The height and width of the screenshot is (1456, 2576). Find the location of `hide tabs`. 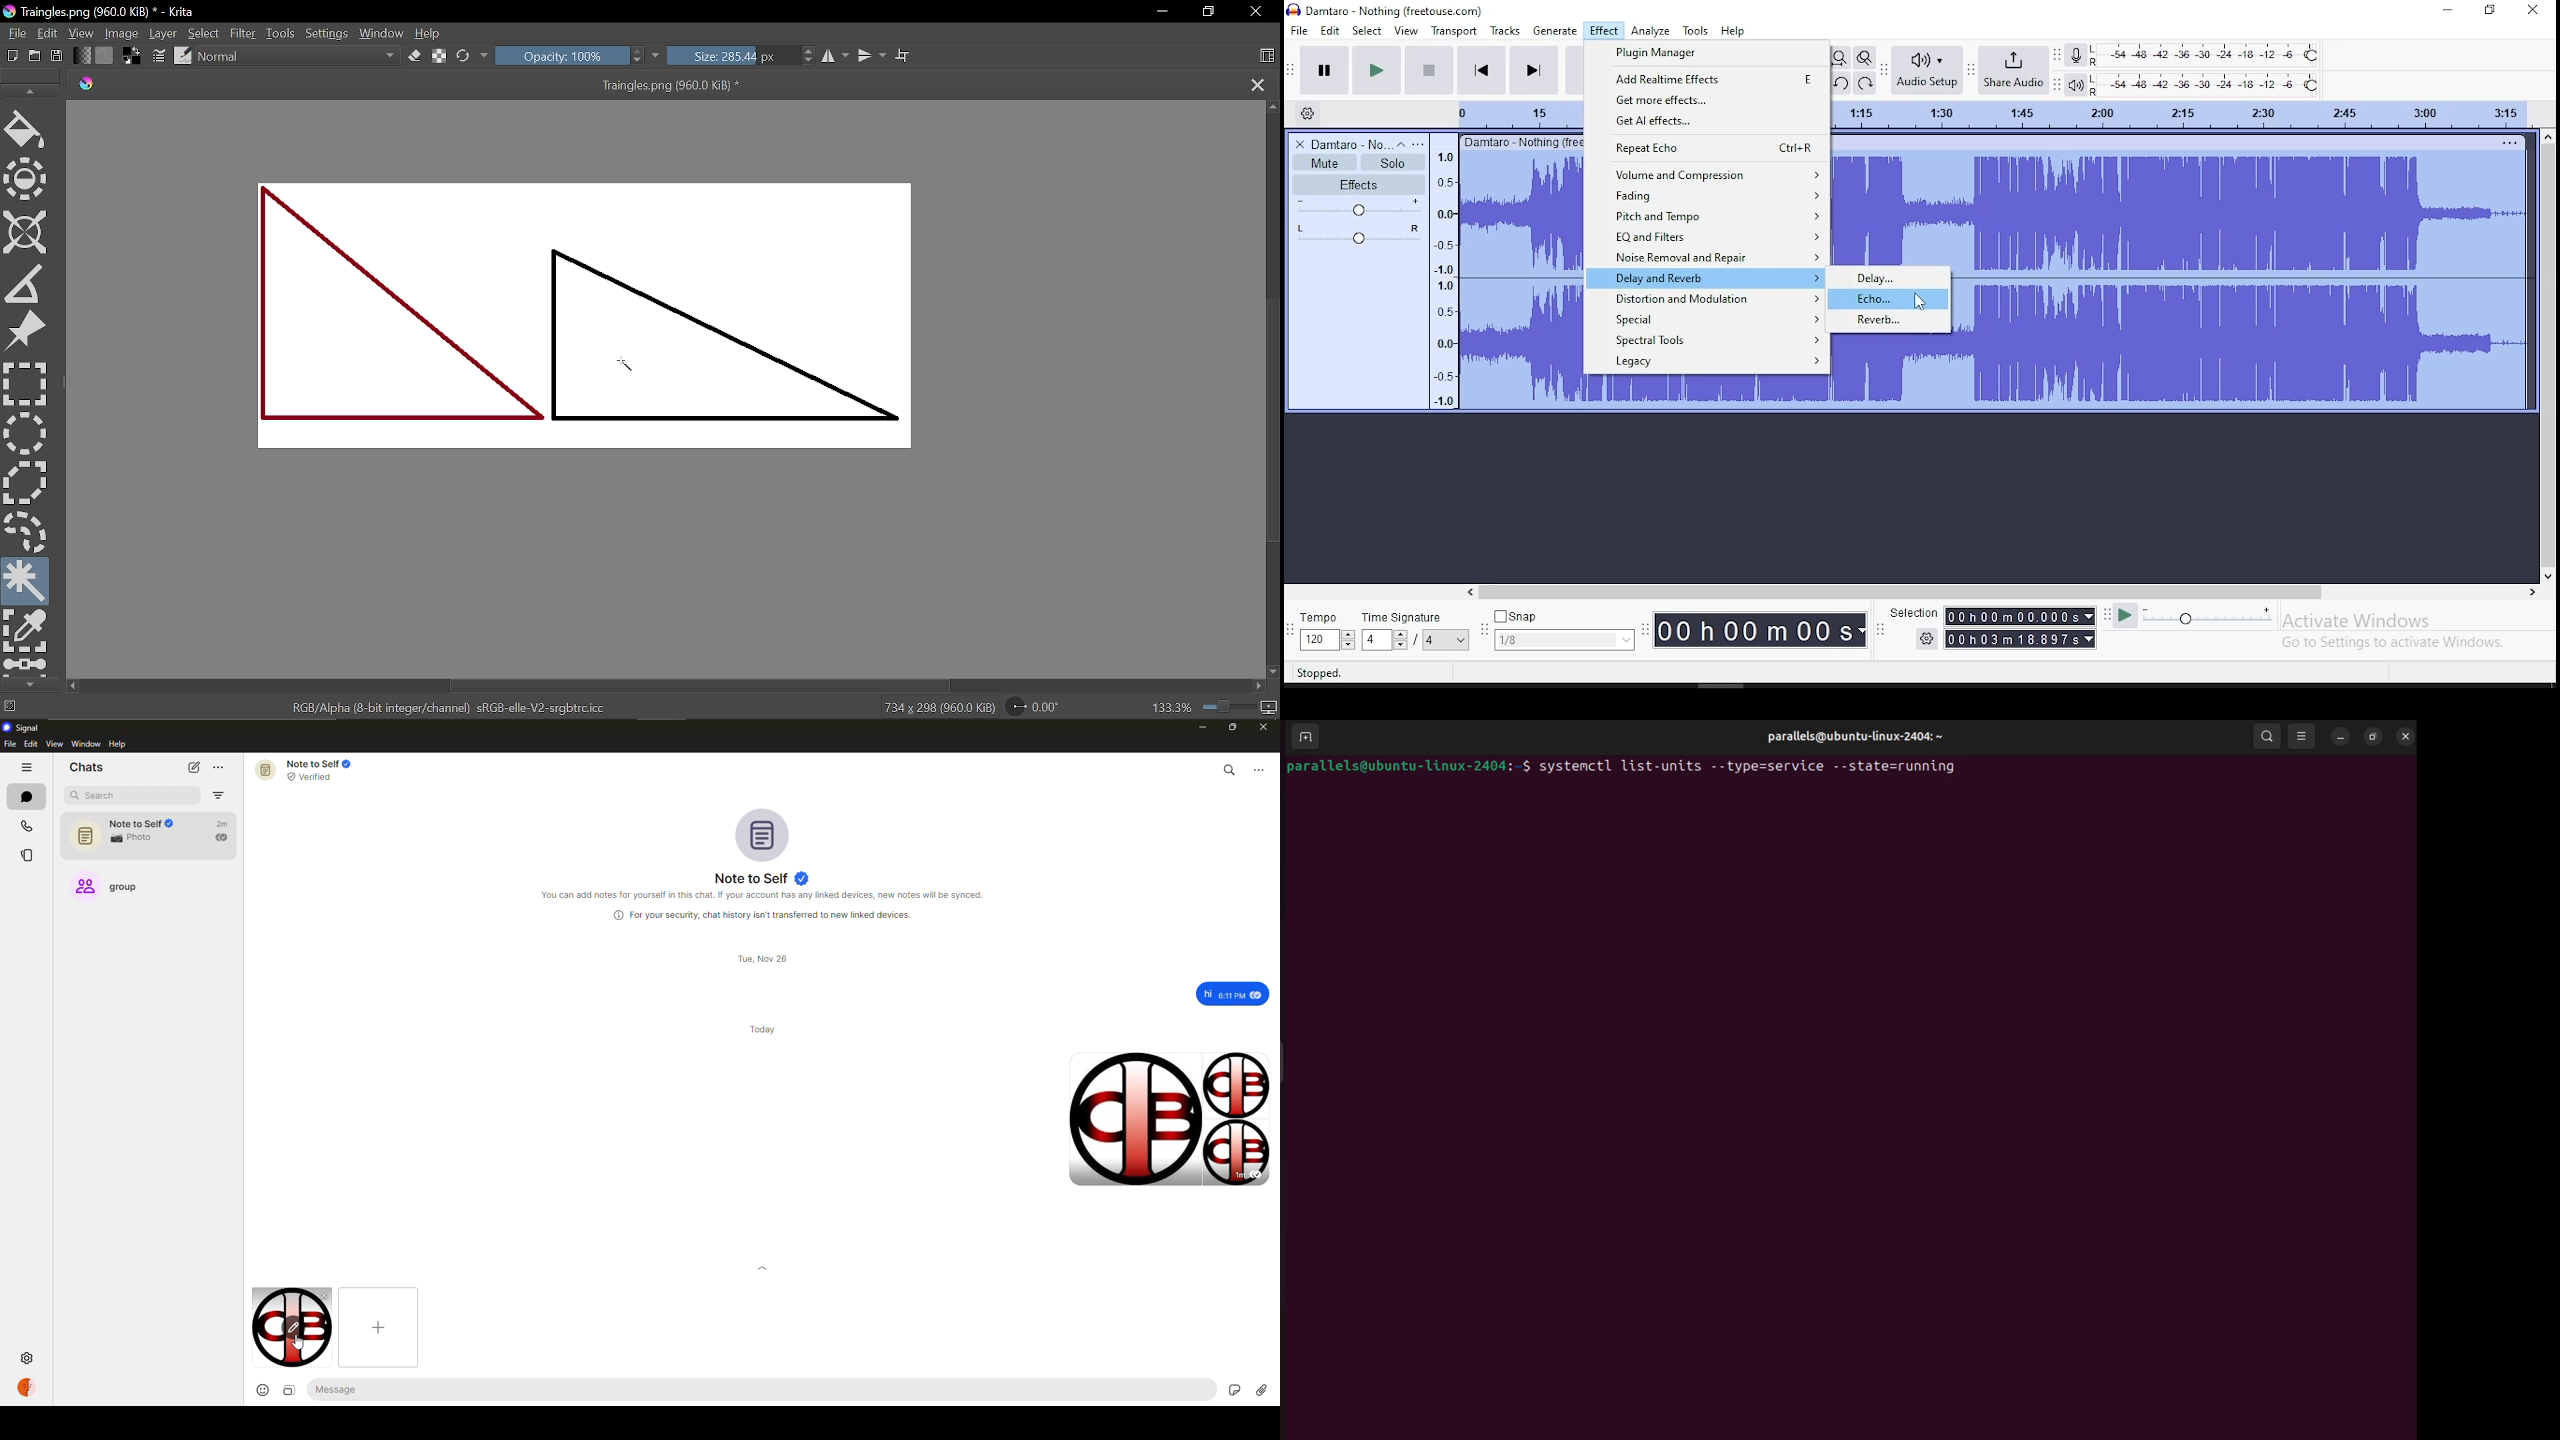

hide tabs is located at coordinates (27, 768).